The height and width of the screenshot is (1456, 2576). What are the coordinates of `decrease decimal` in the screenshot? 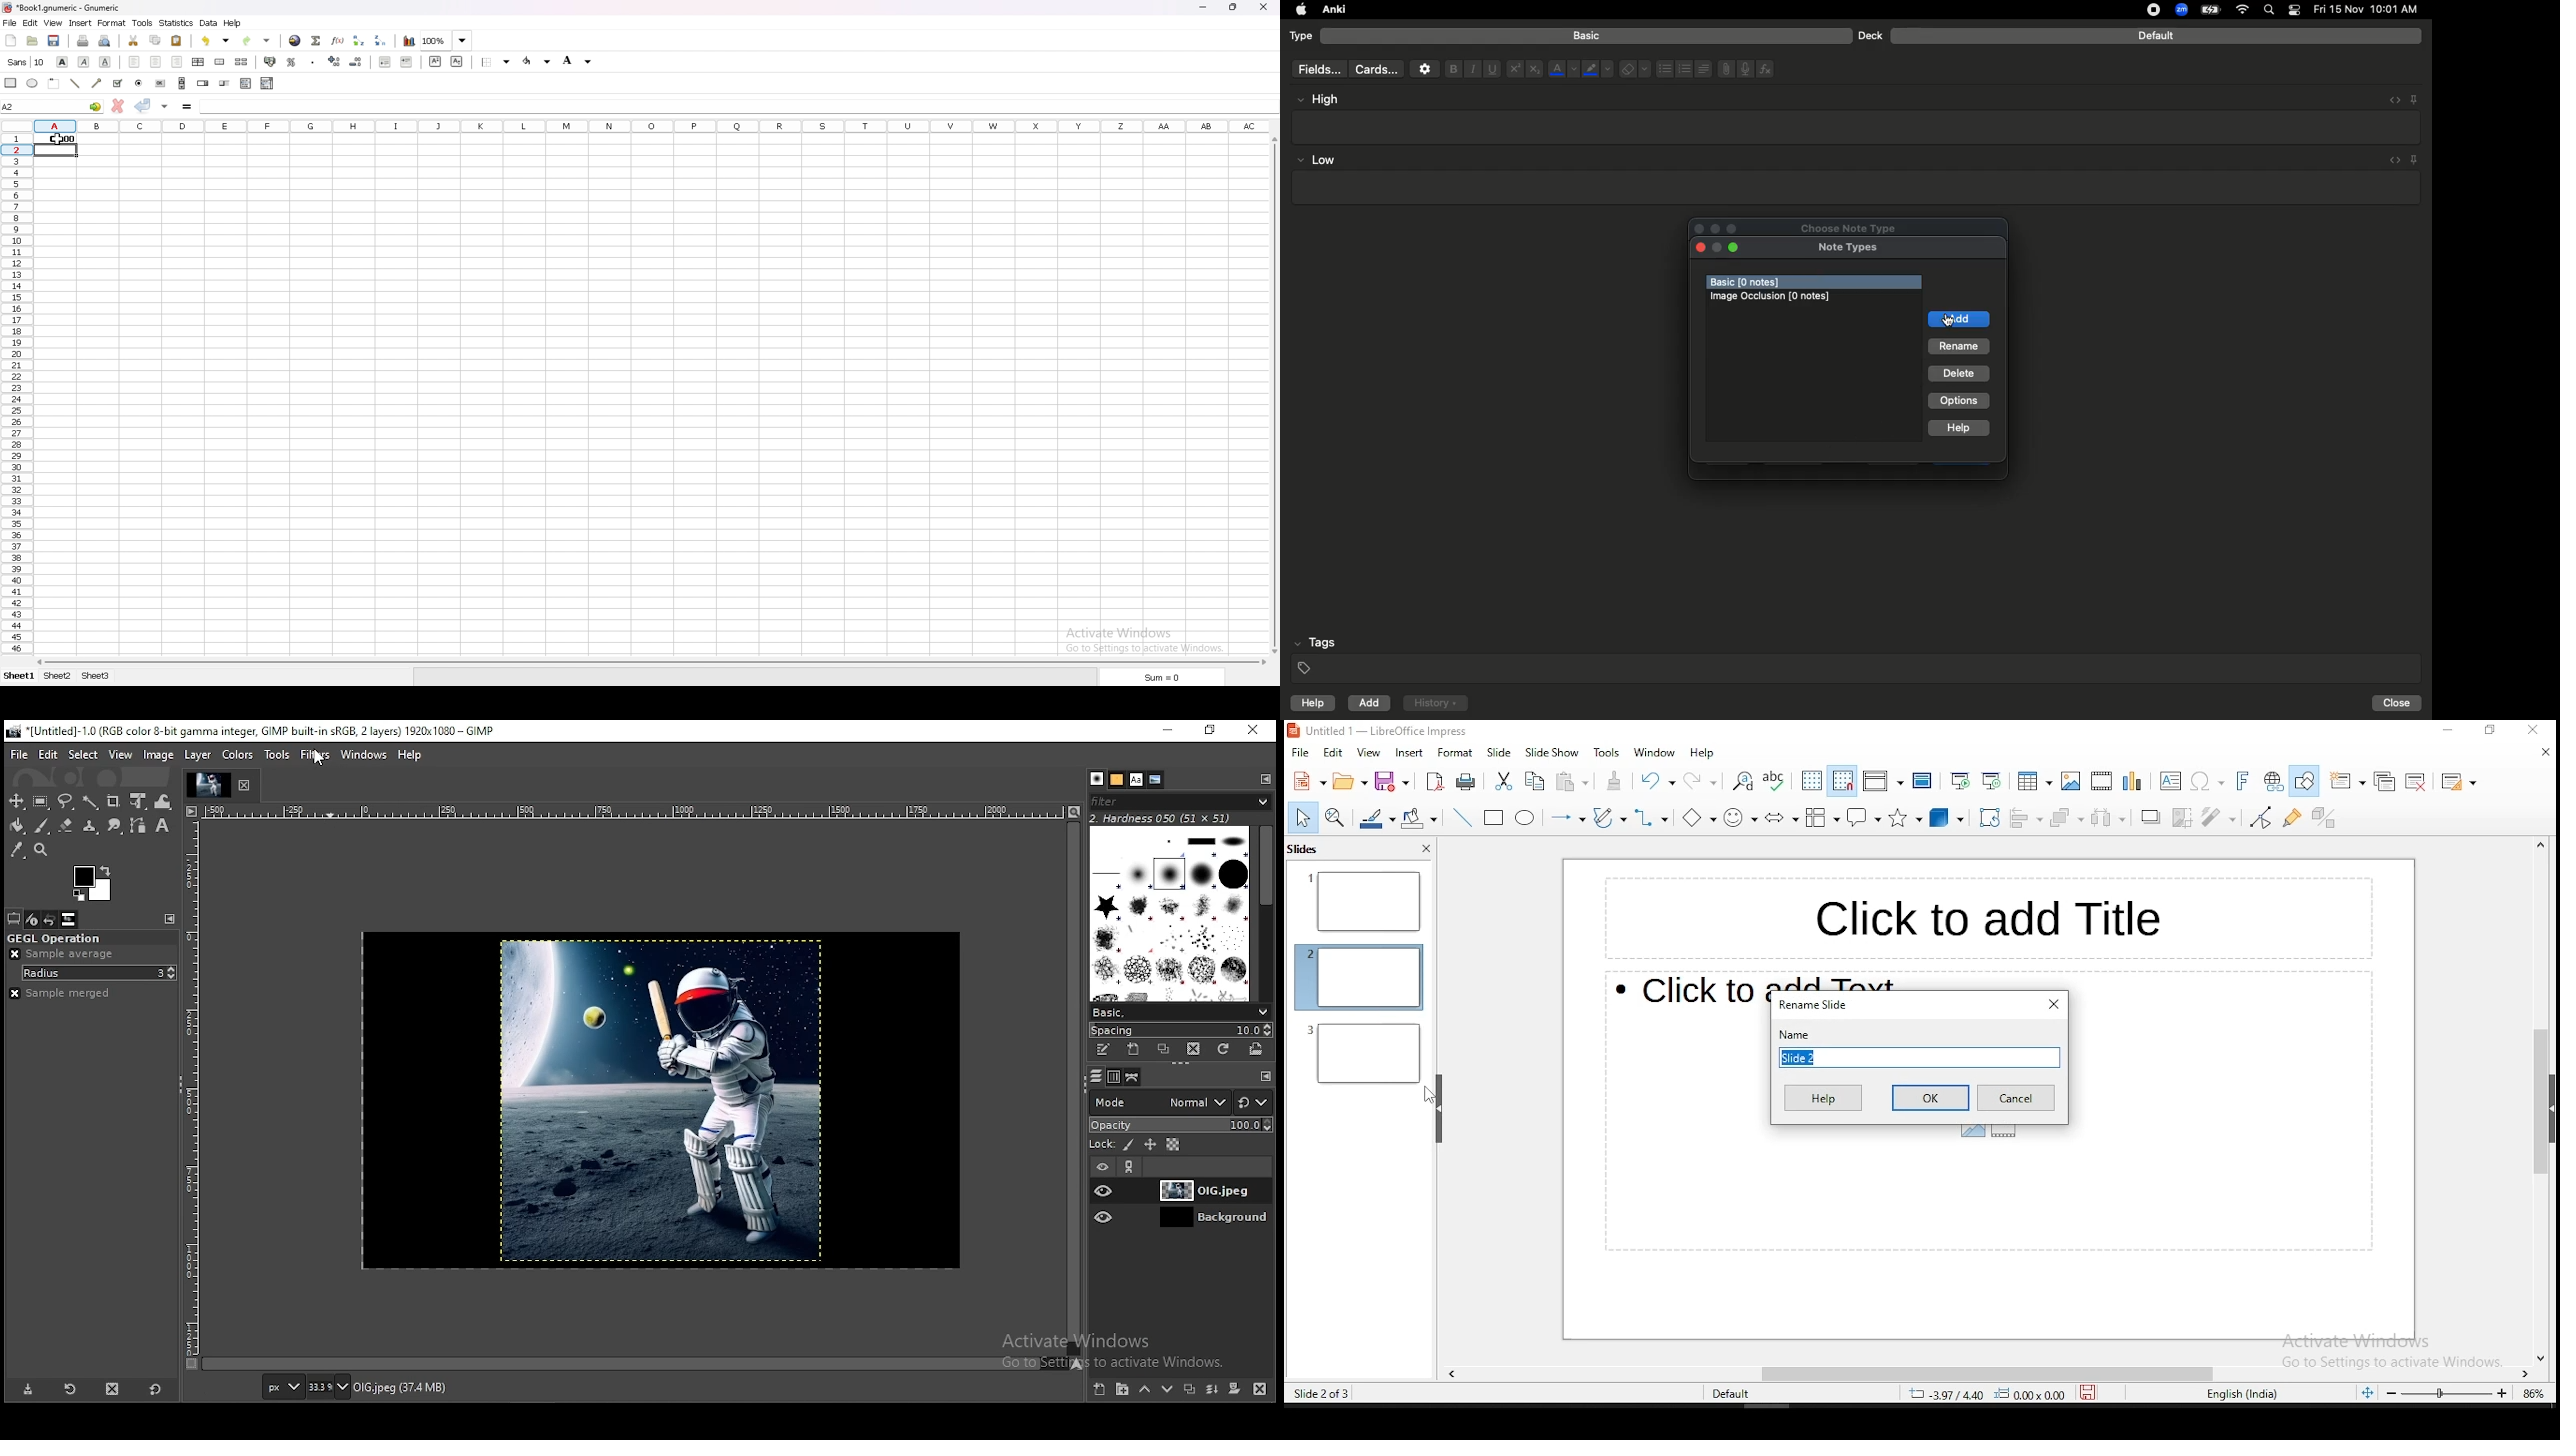 It's located at (355, 61).